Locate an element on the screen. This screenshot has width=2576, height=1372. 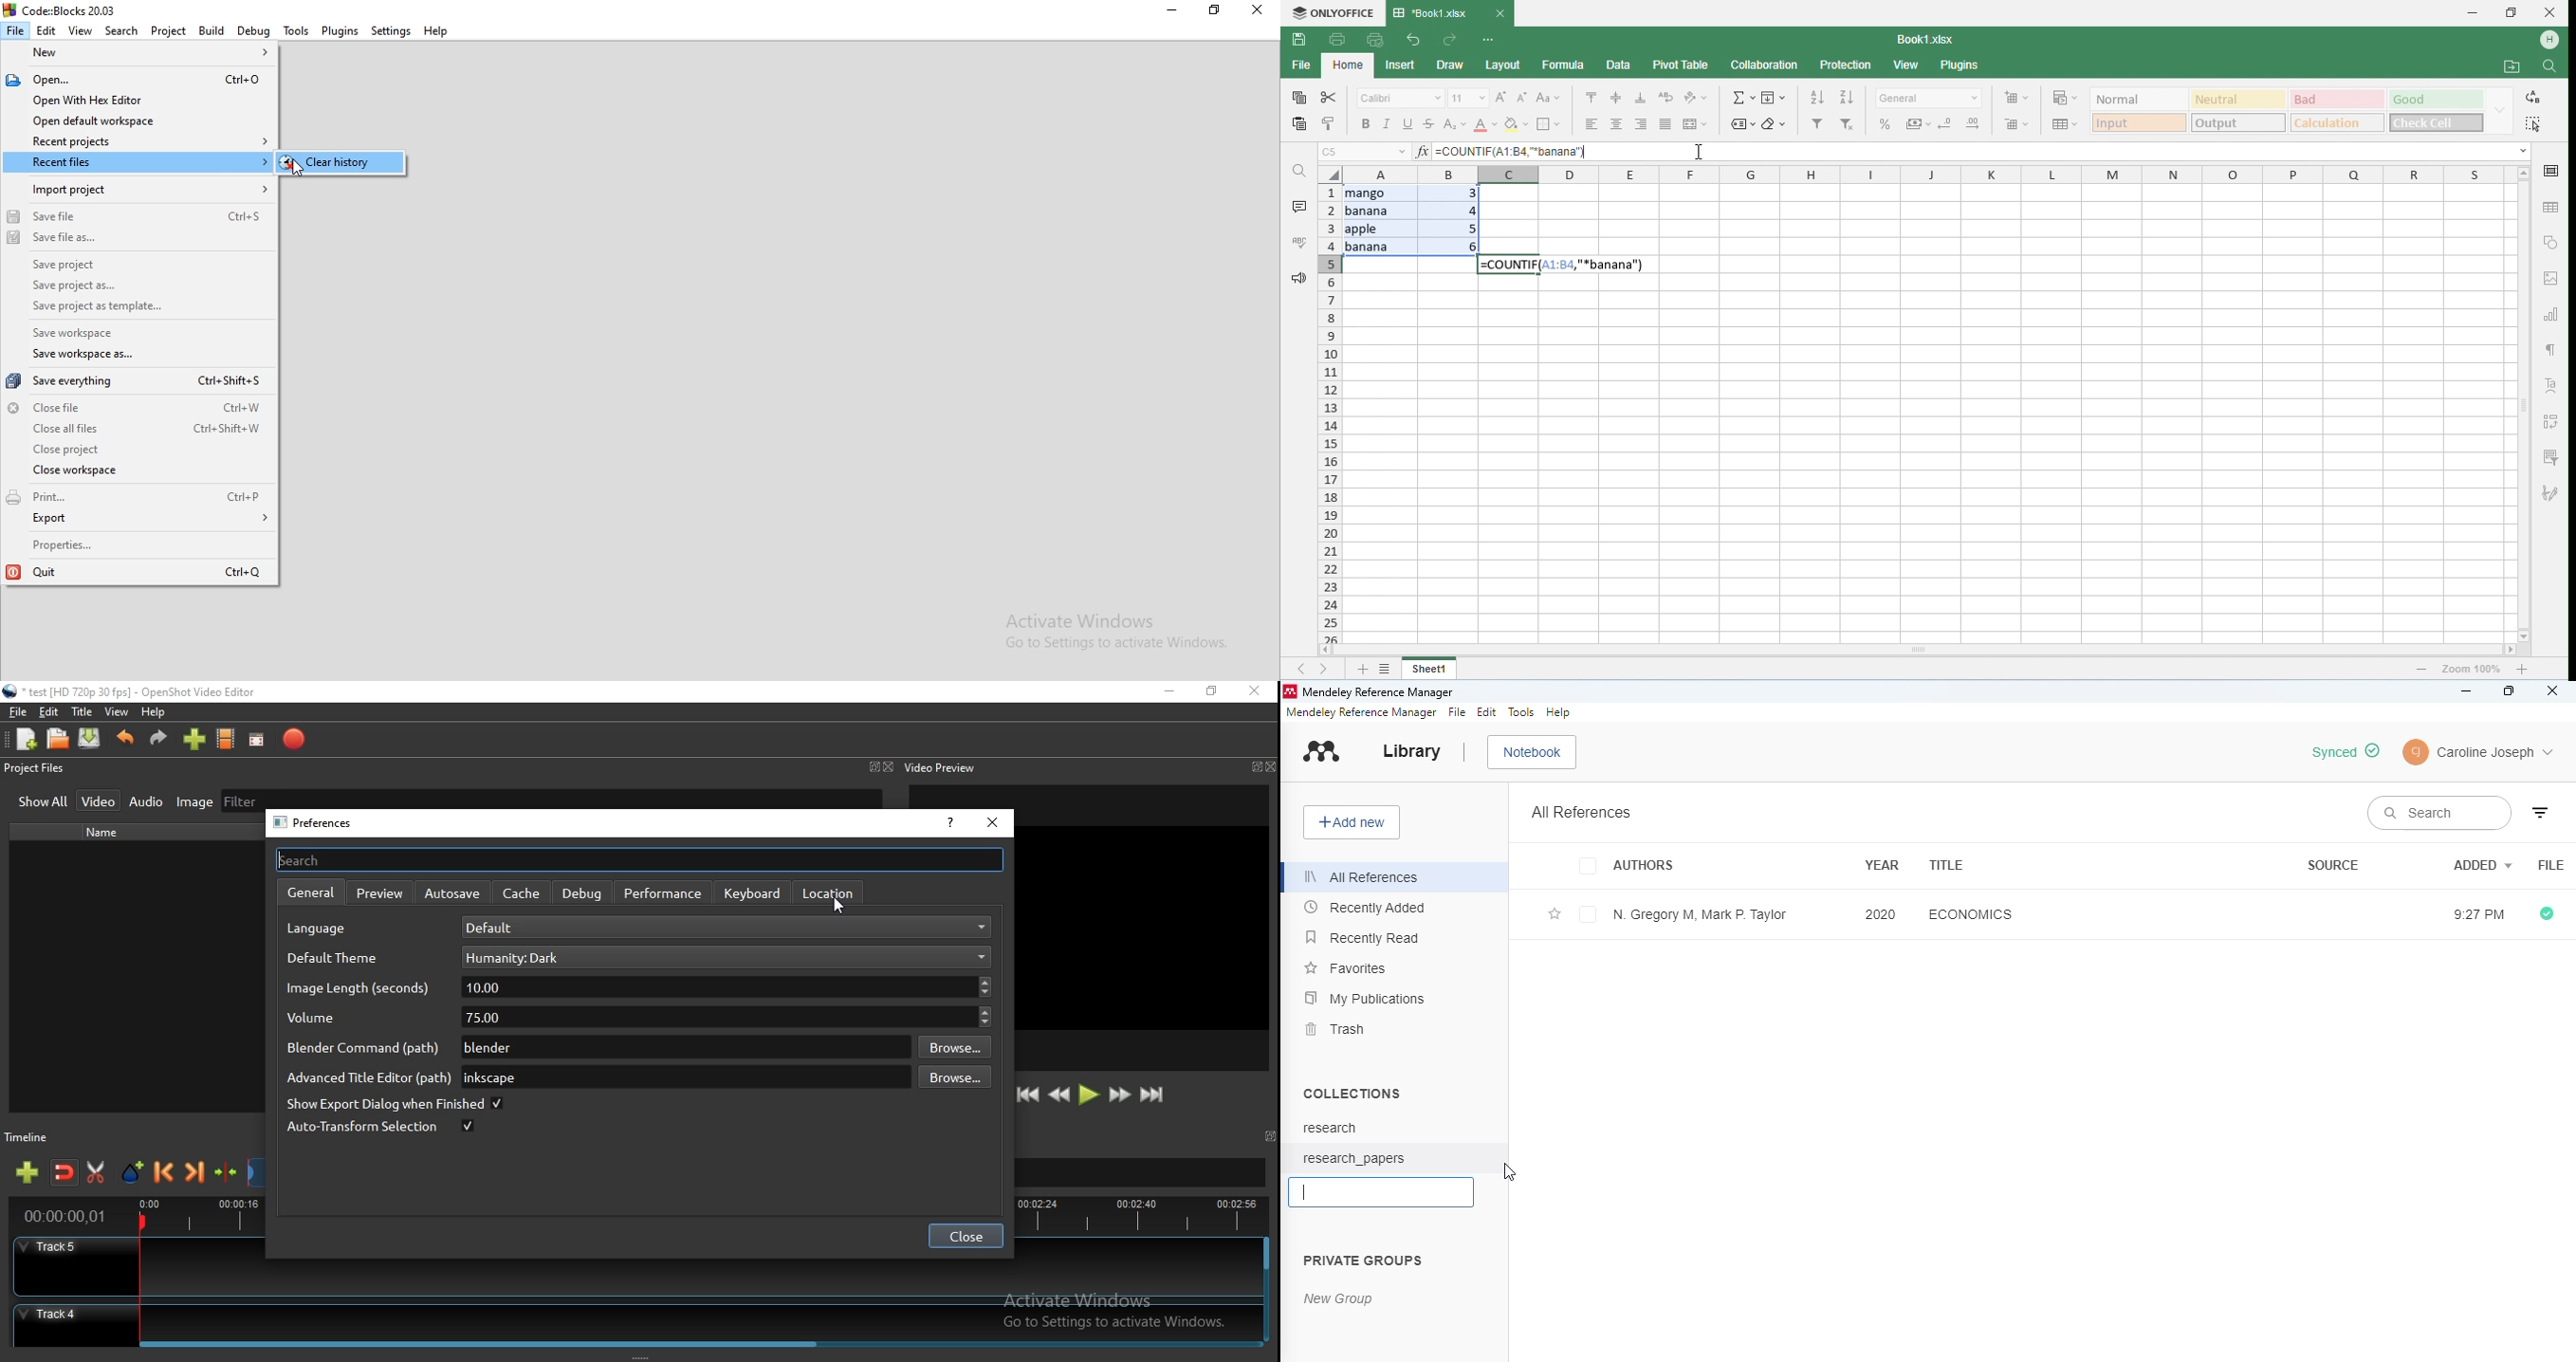
select is located at coordinates (1589, 916).